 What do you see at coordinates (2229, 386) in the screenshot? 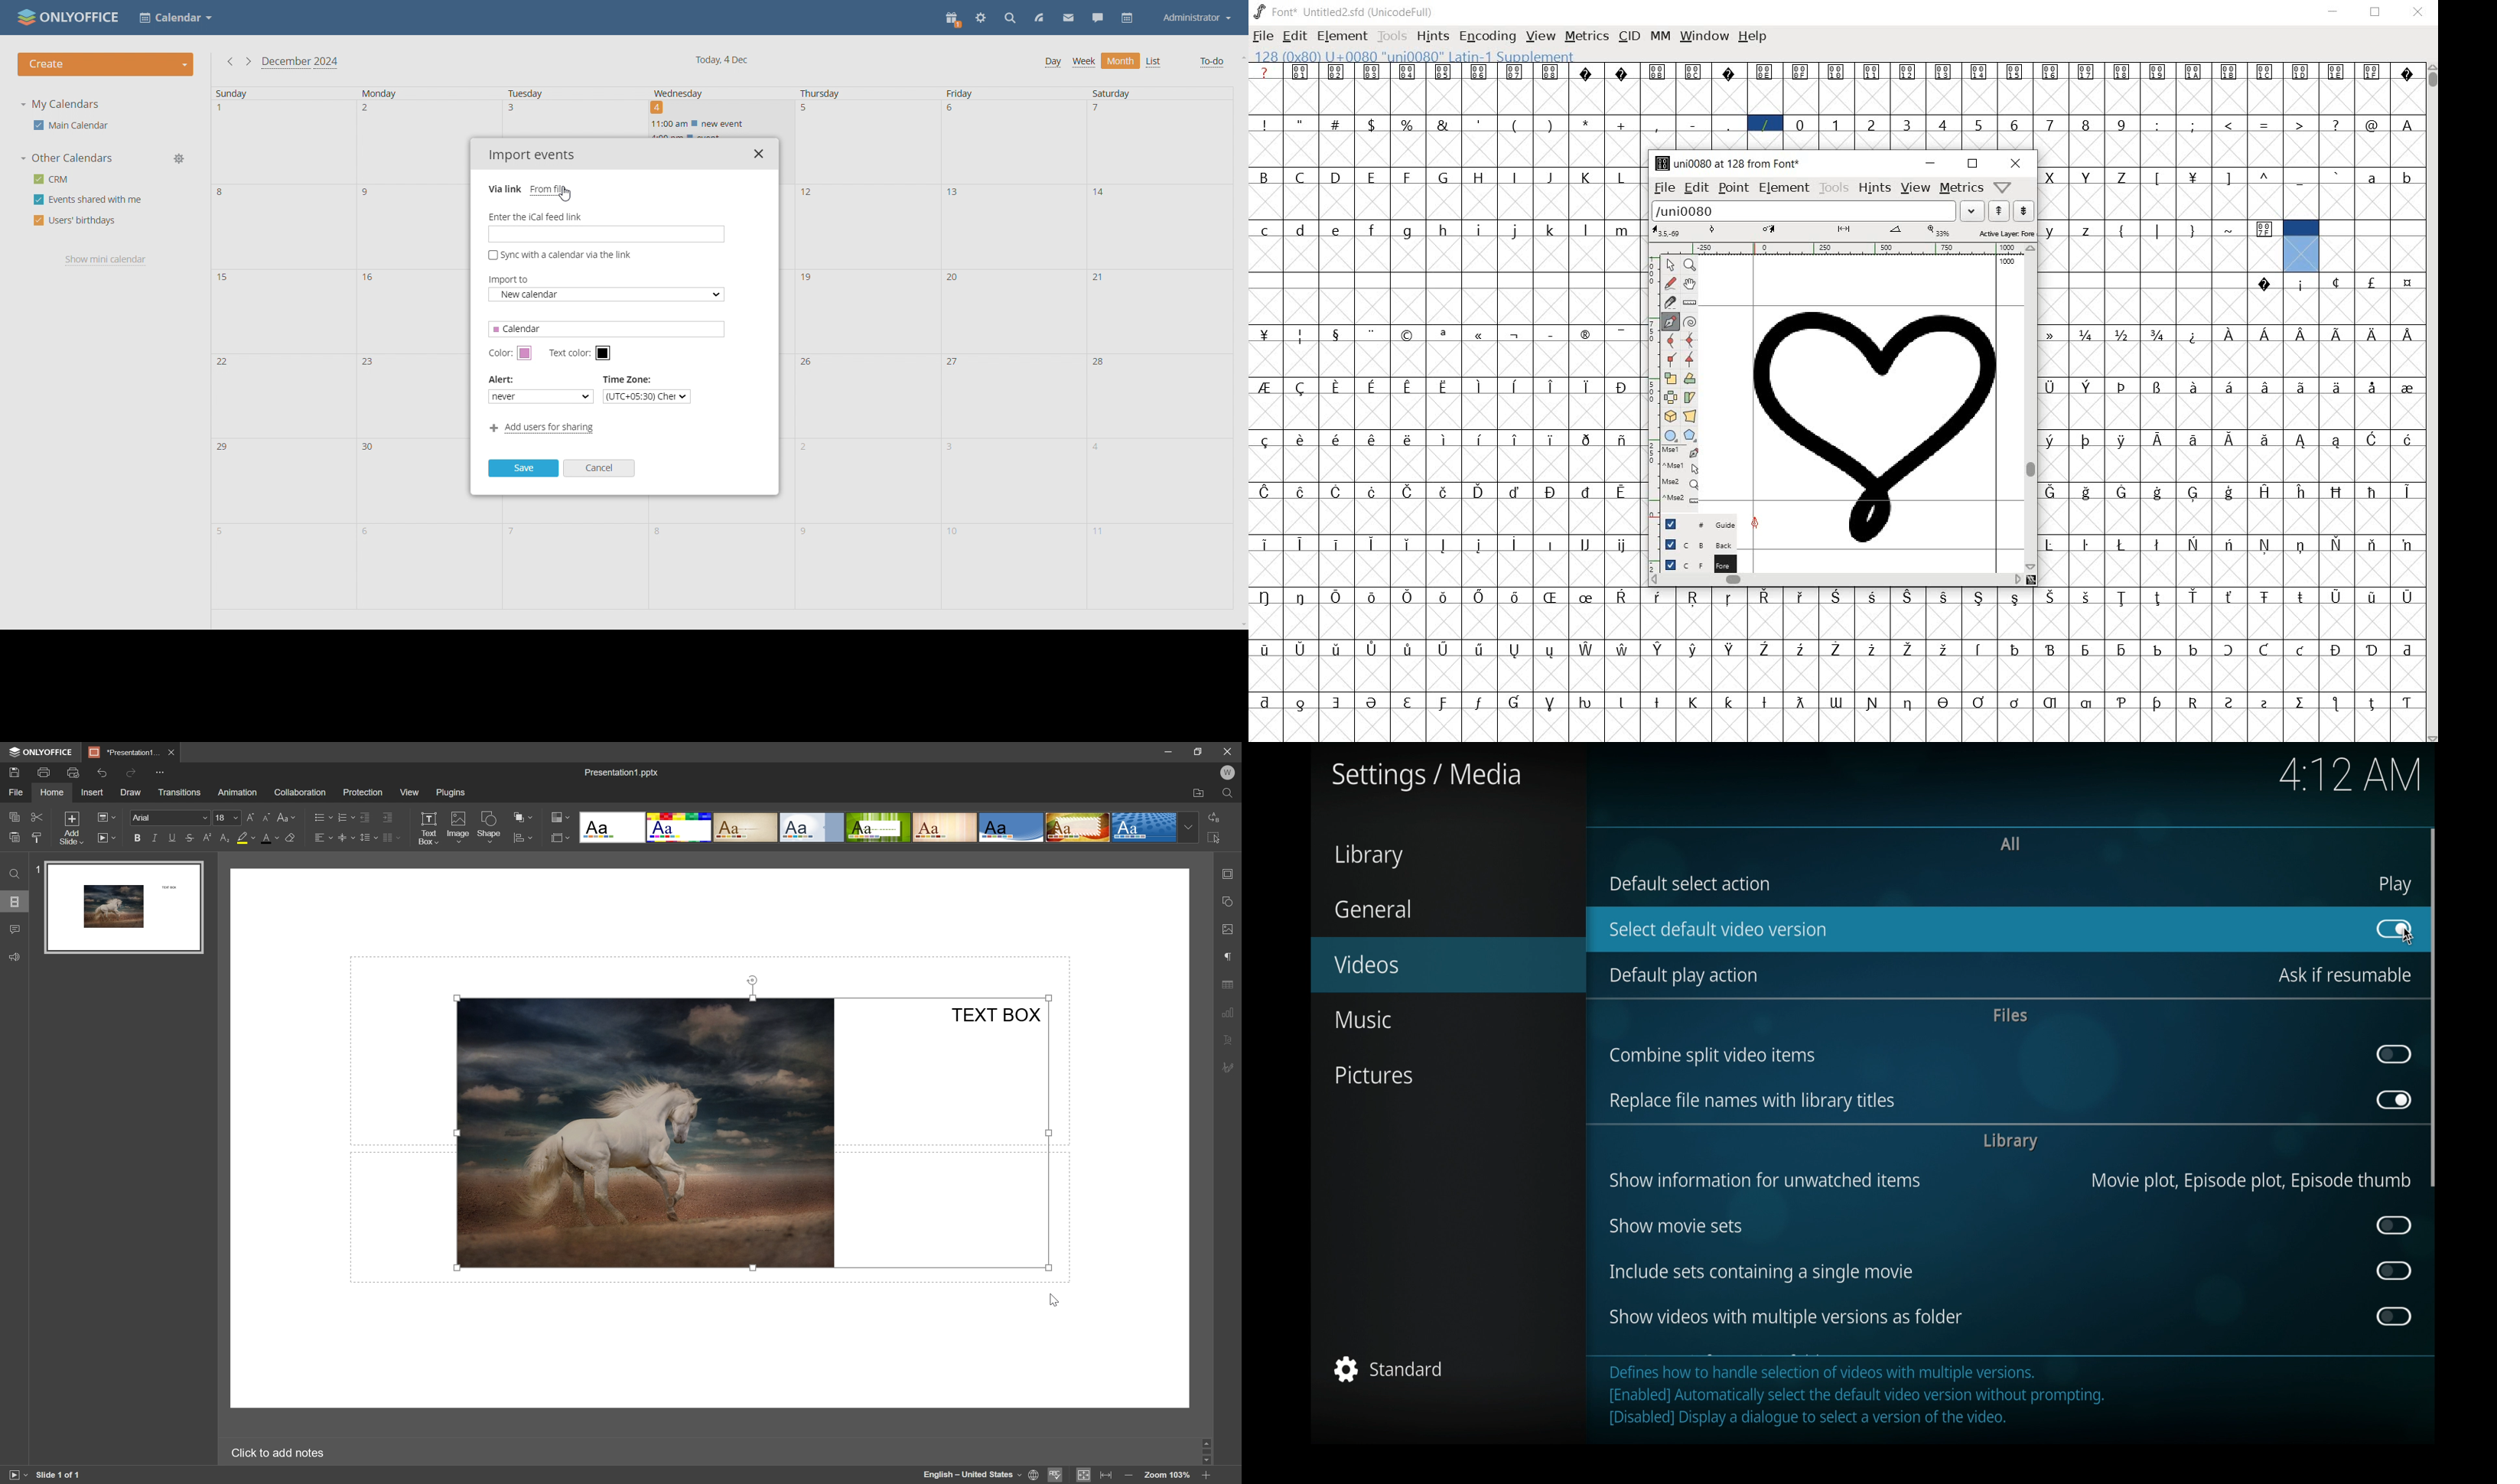
I see `glyph` at bounding box center [2229, 386].